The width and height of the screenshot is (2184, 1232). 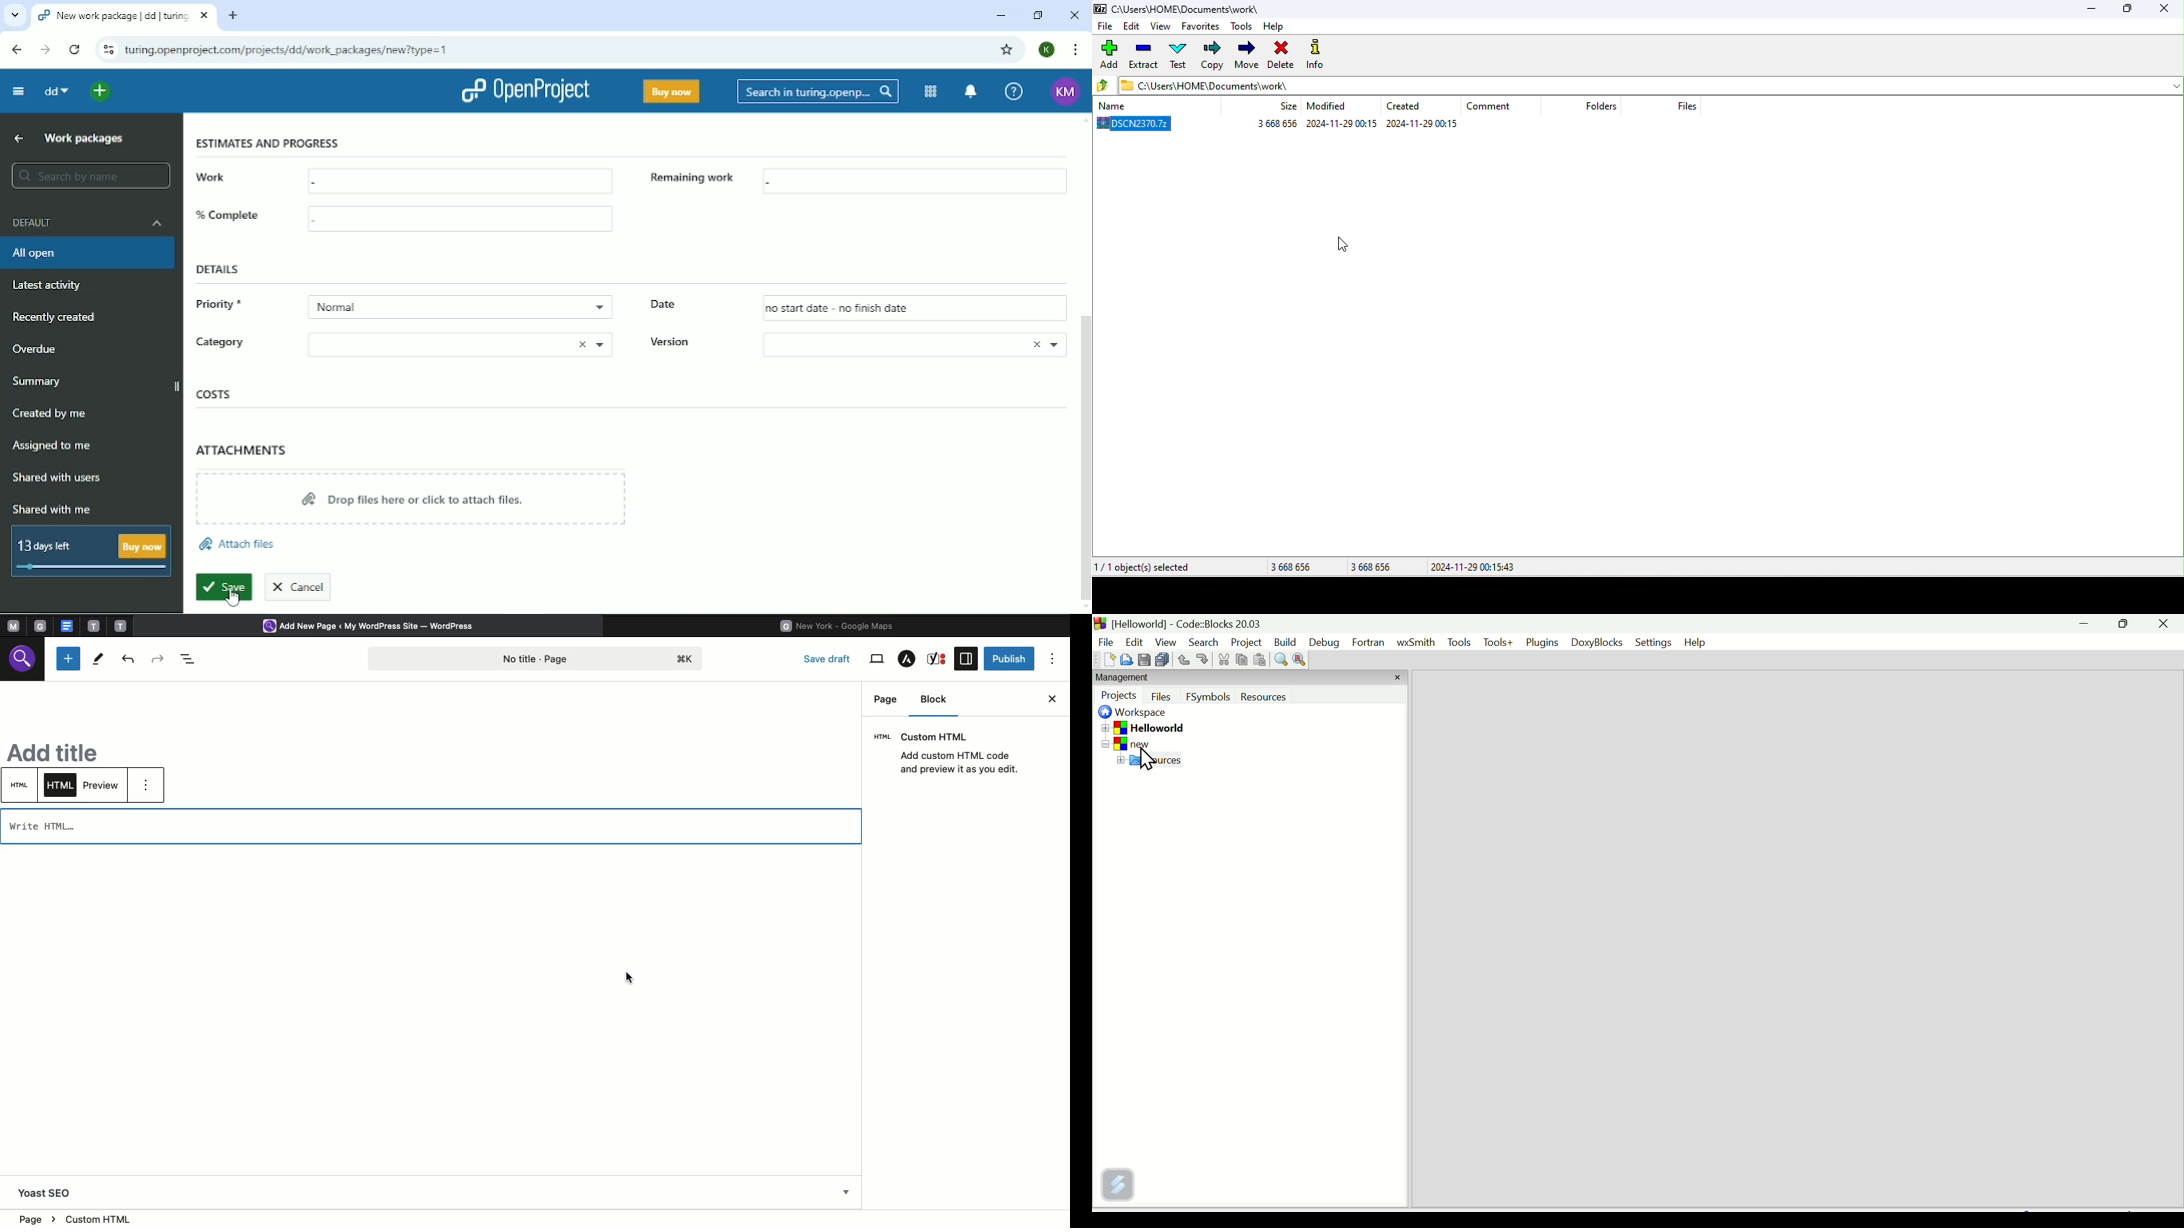 What do you see at coordinates (1178, 57) in the screenshot?
I see `test` at bounding box center [1178, 57].